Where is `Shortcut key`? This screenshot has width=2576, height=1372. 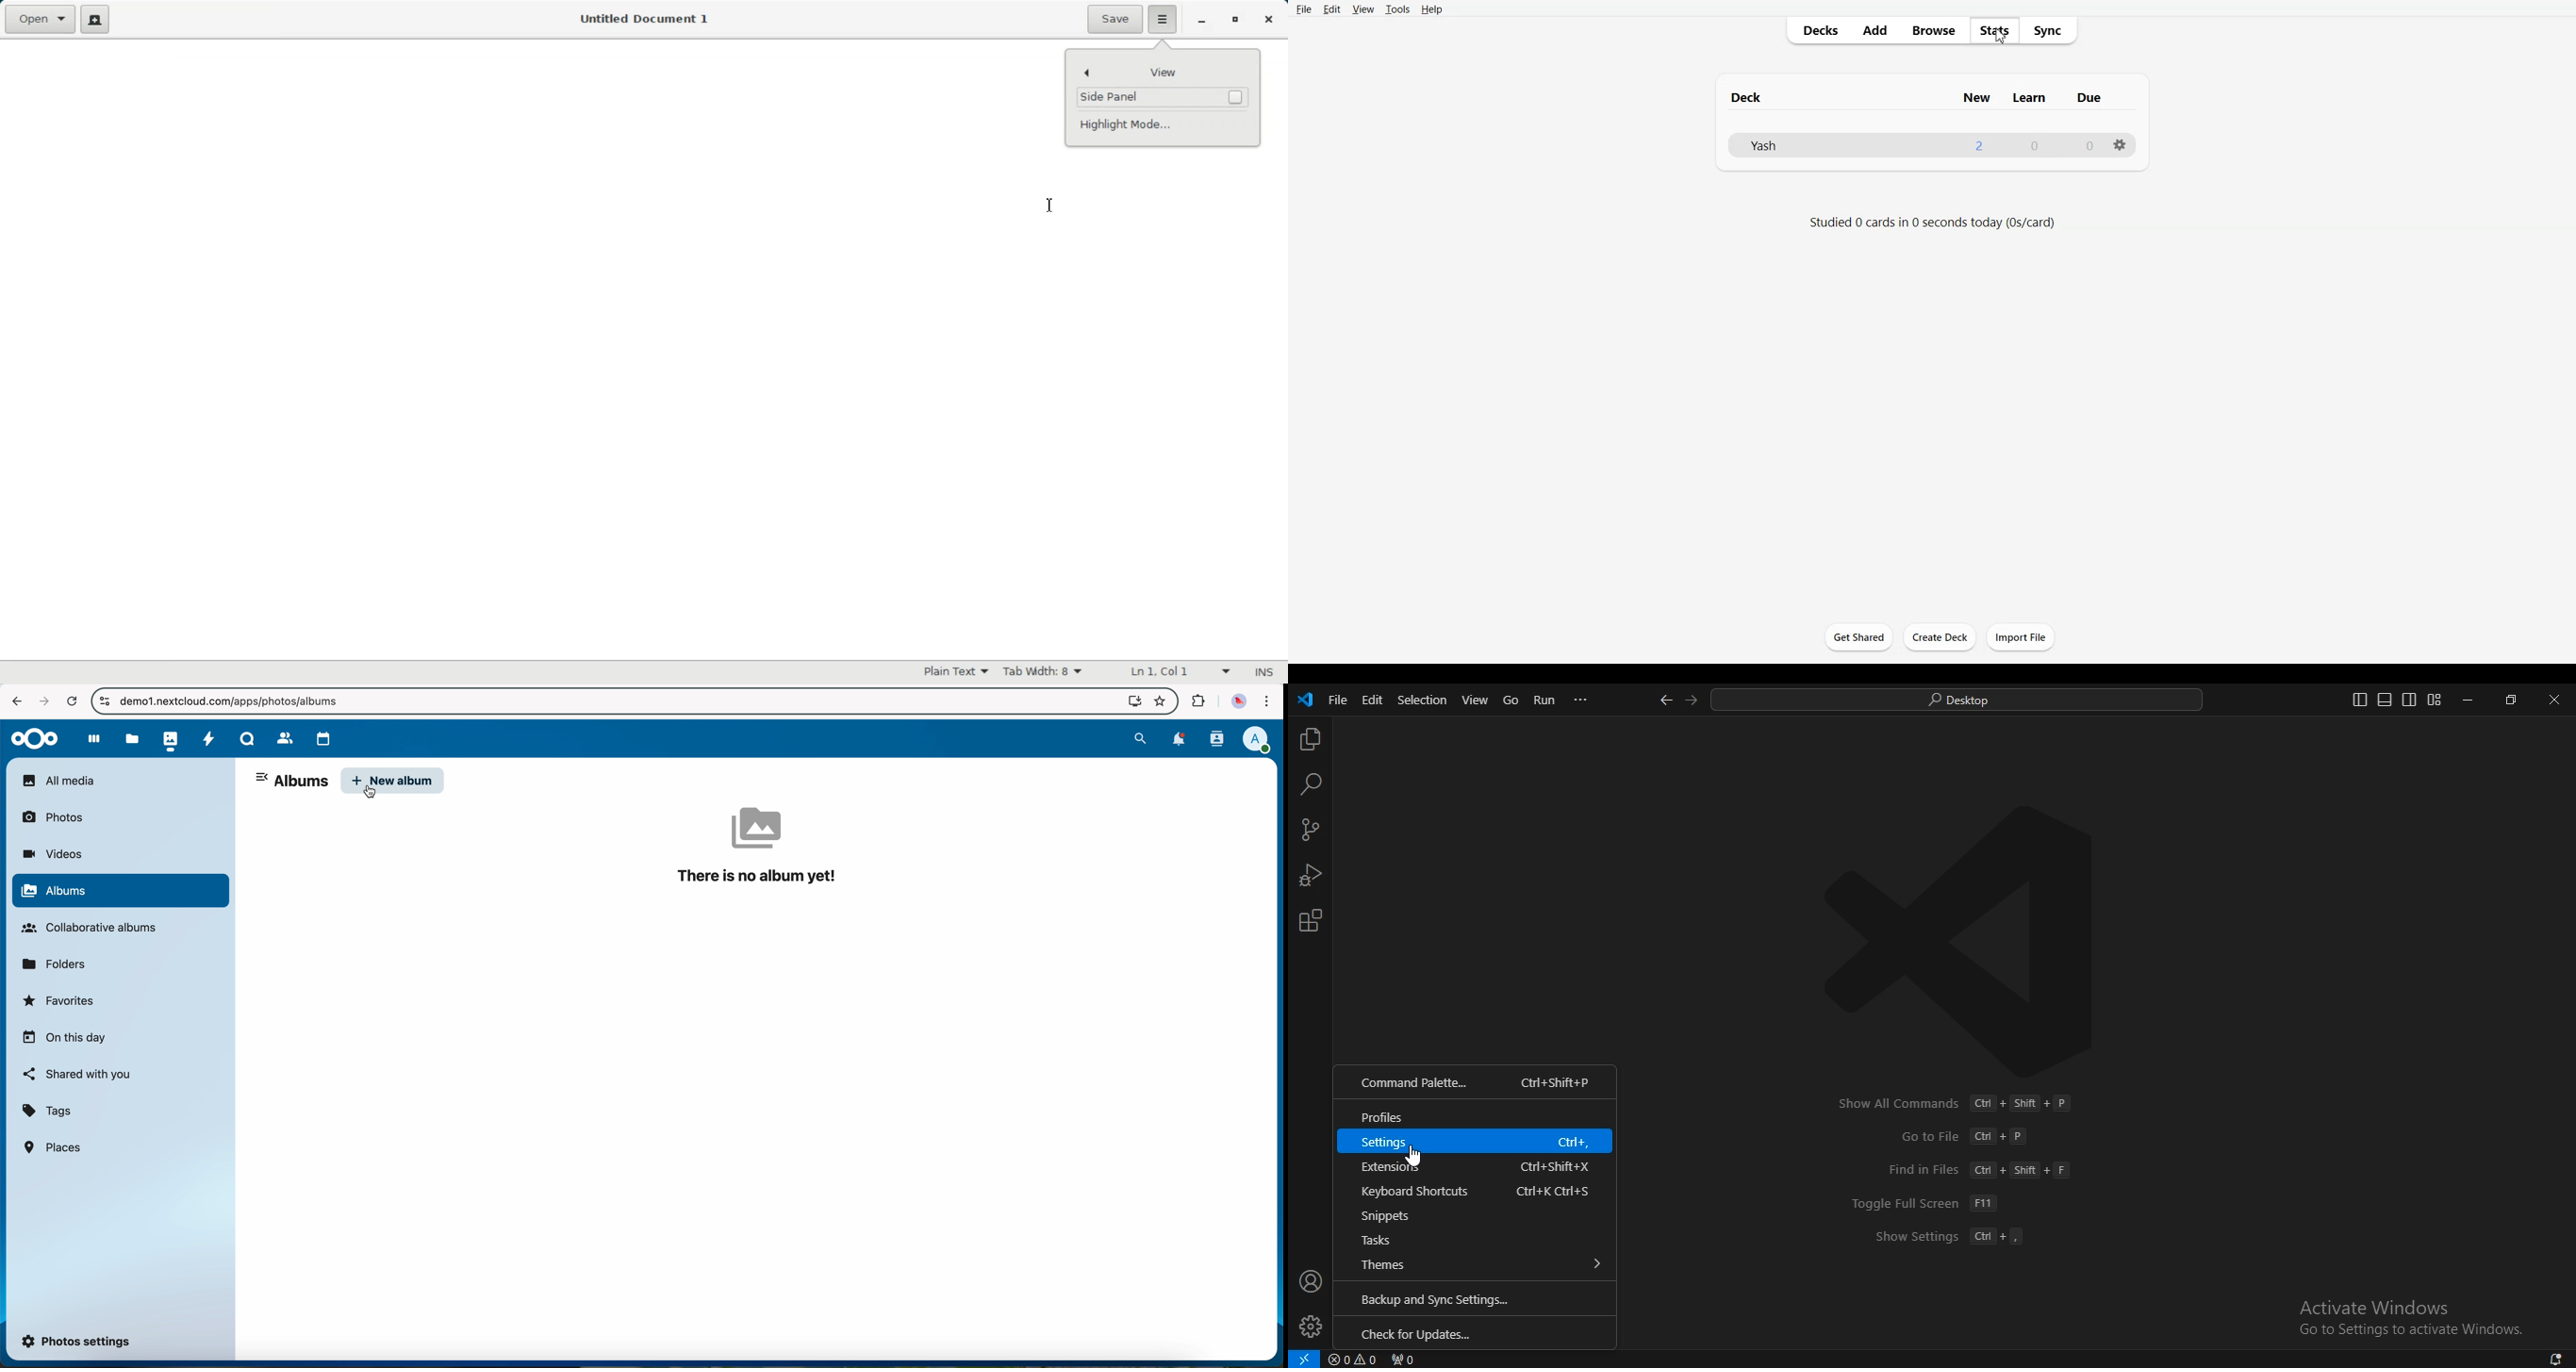
Shortcut key is located at coordinates (1557, 1191).